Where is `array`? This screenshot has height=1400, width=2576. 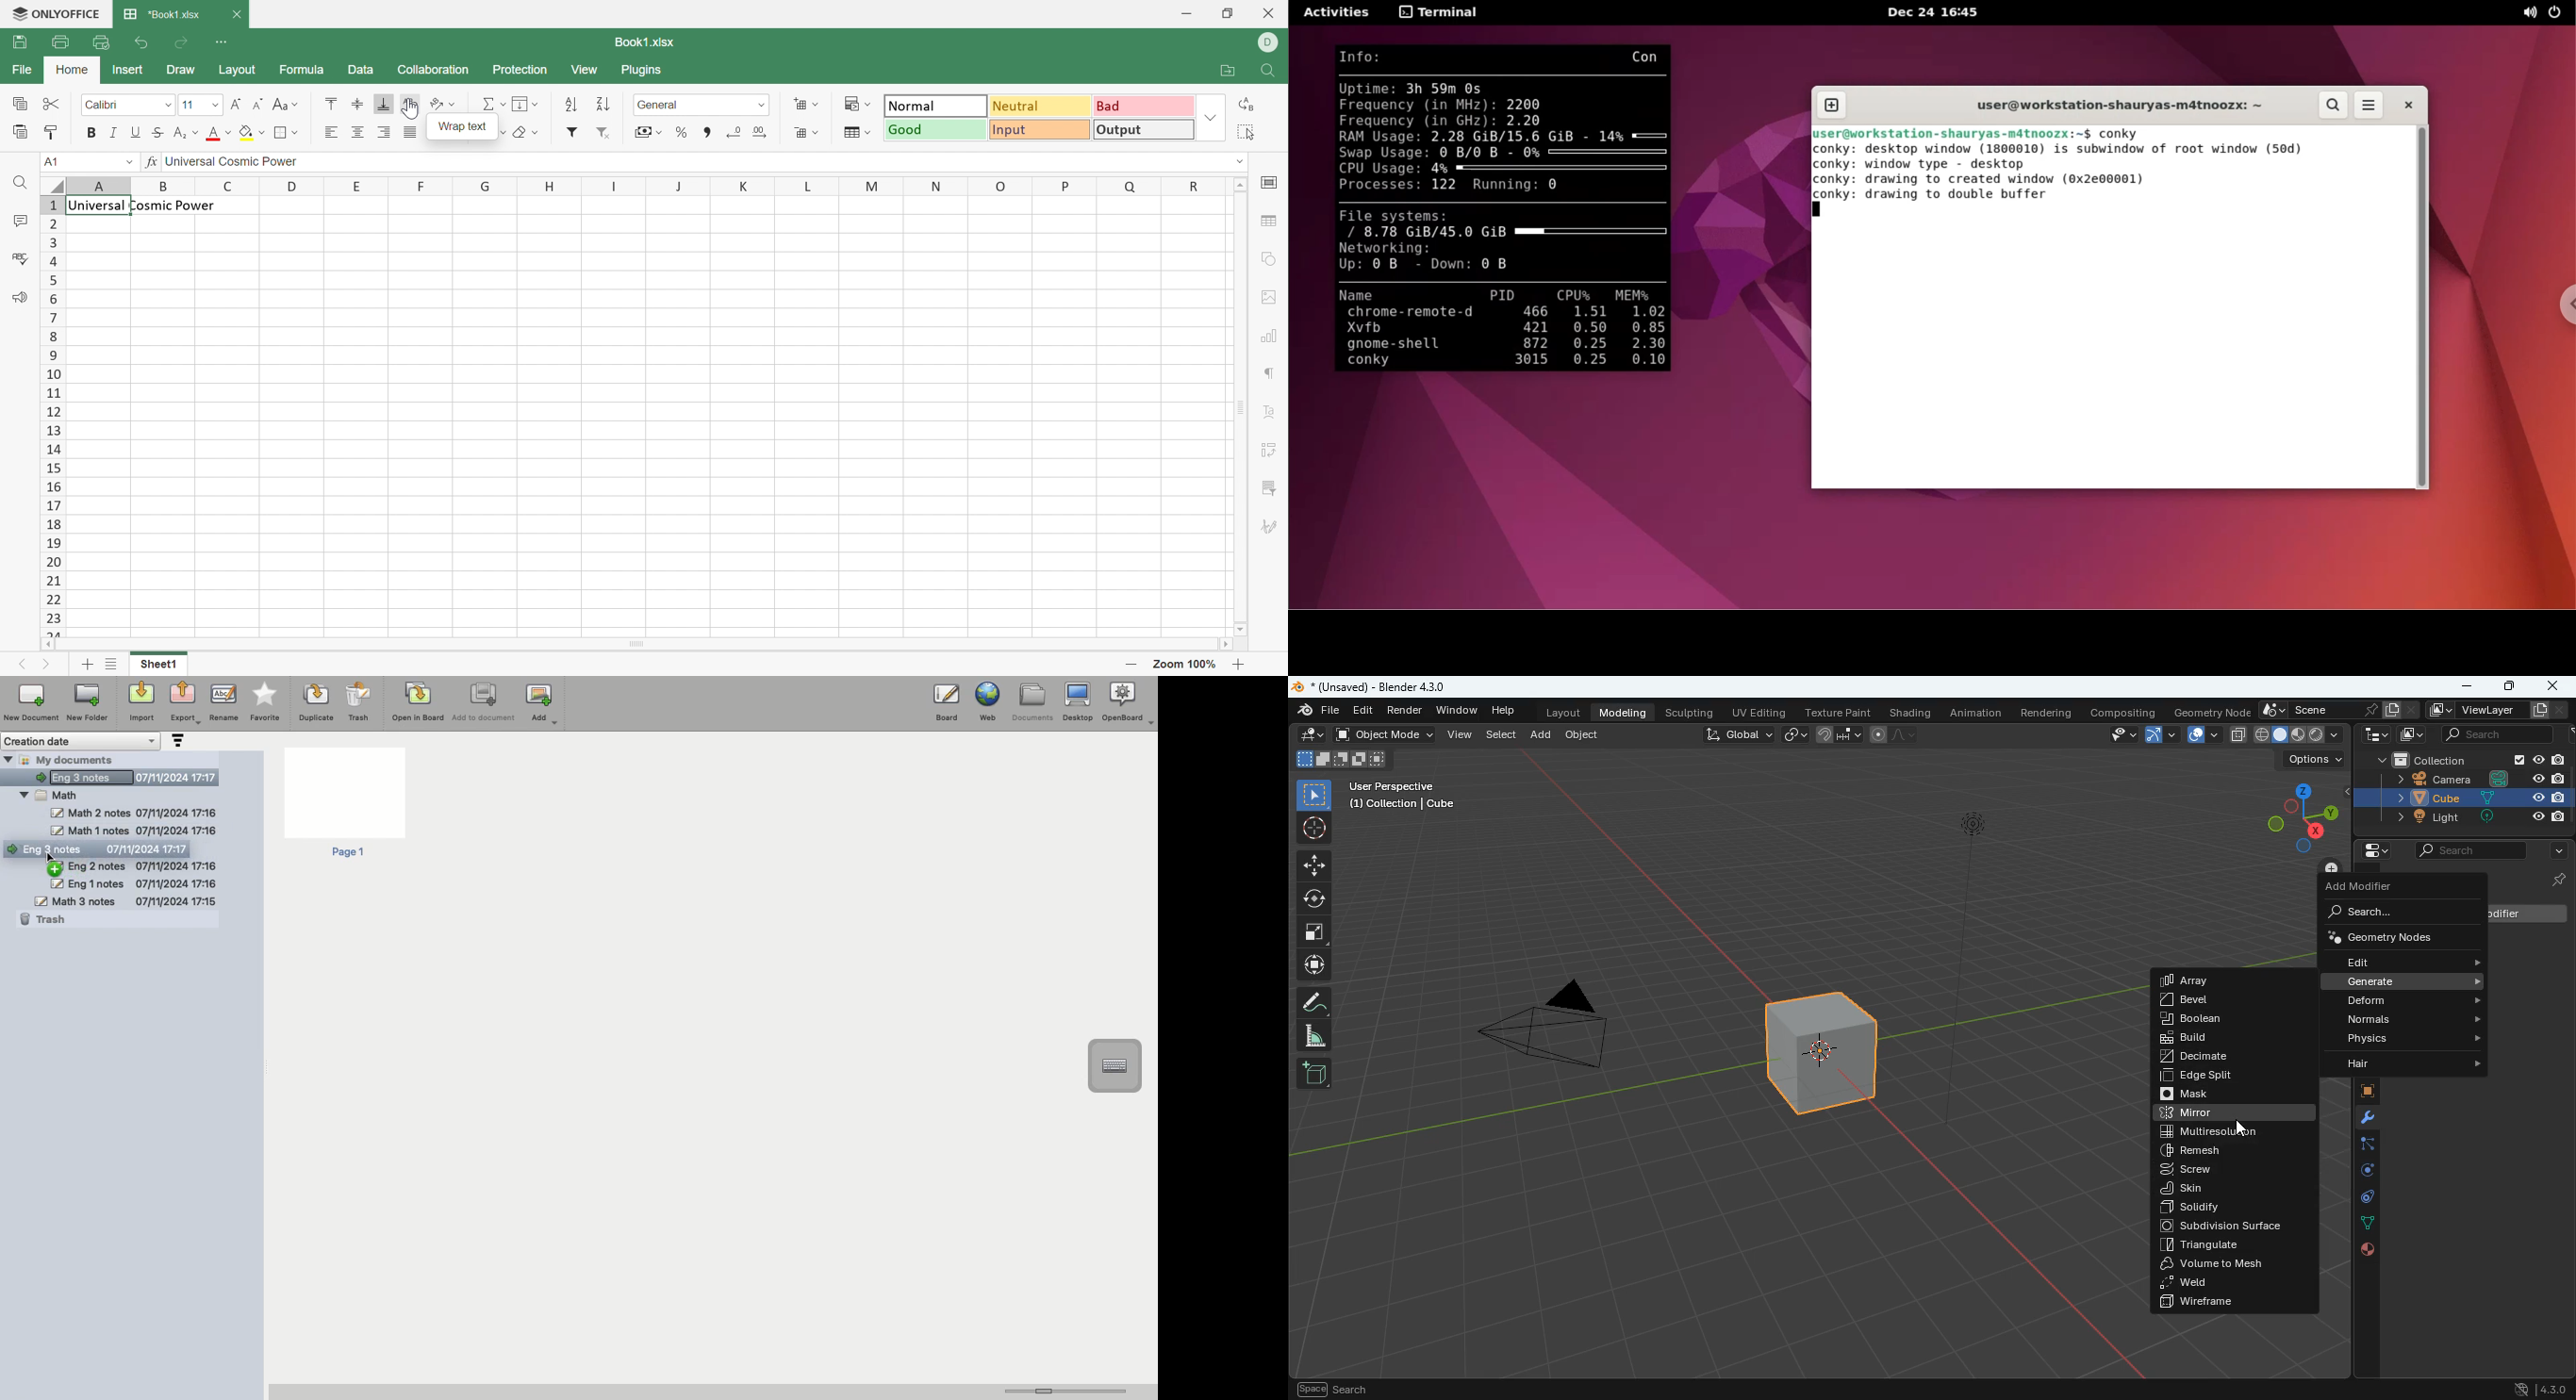
array is located at coordinates (2208, 980).